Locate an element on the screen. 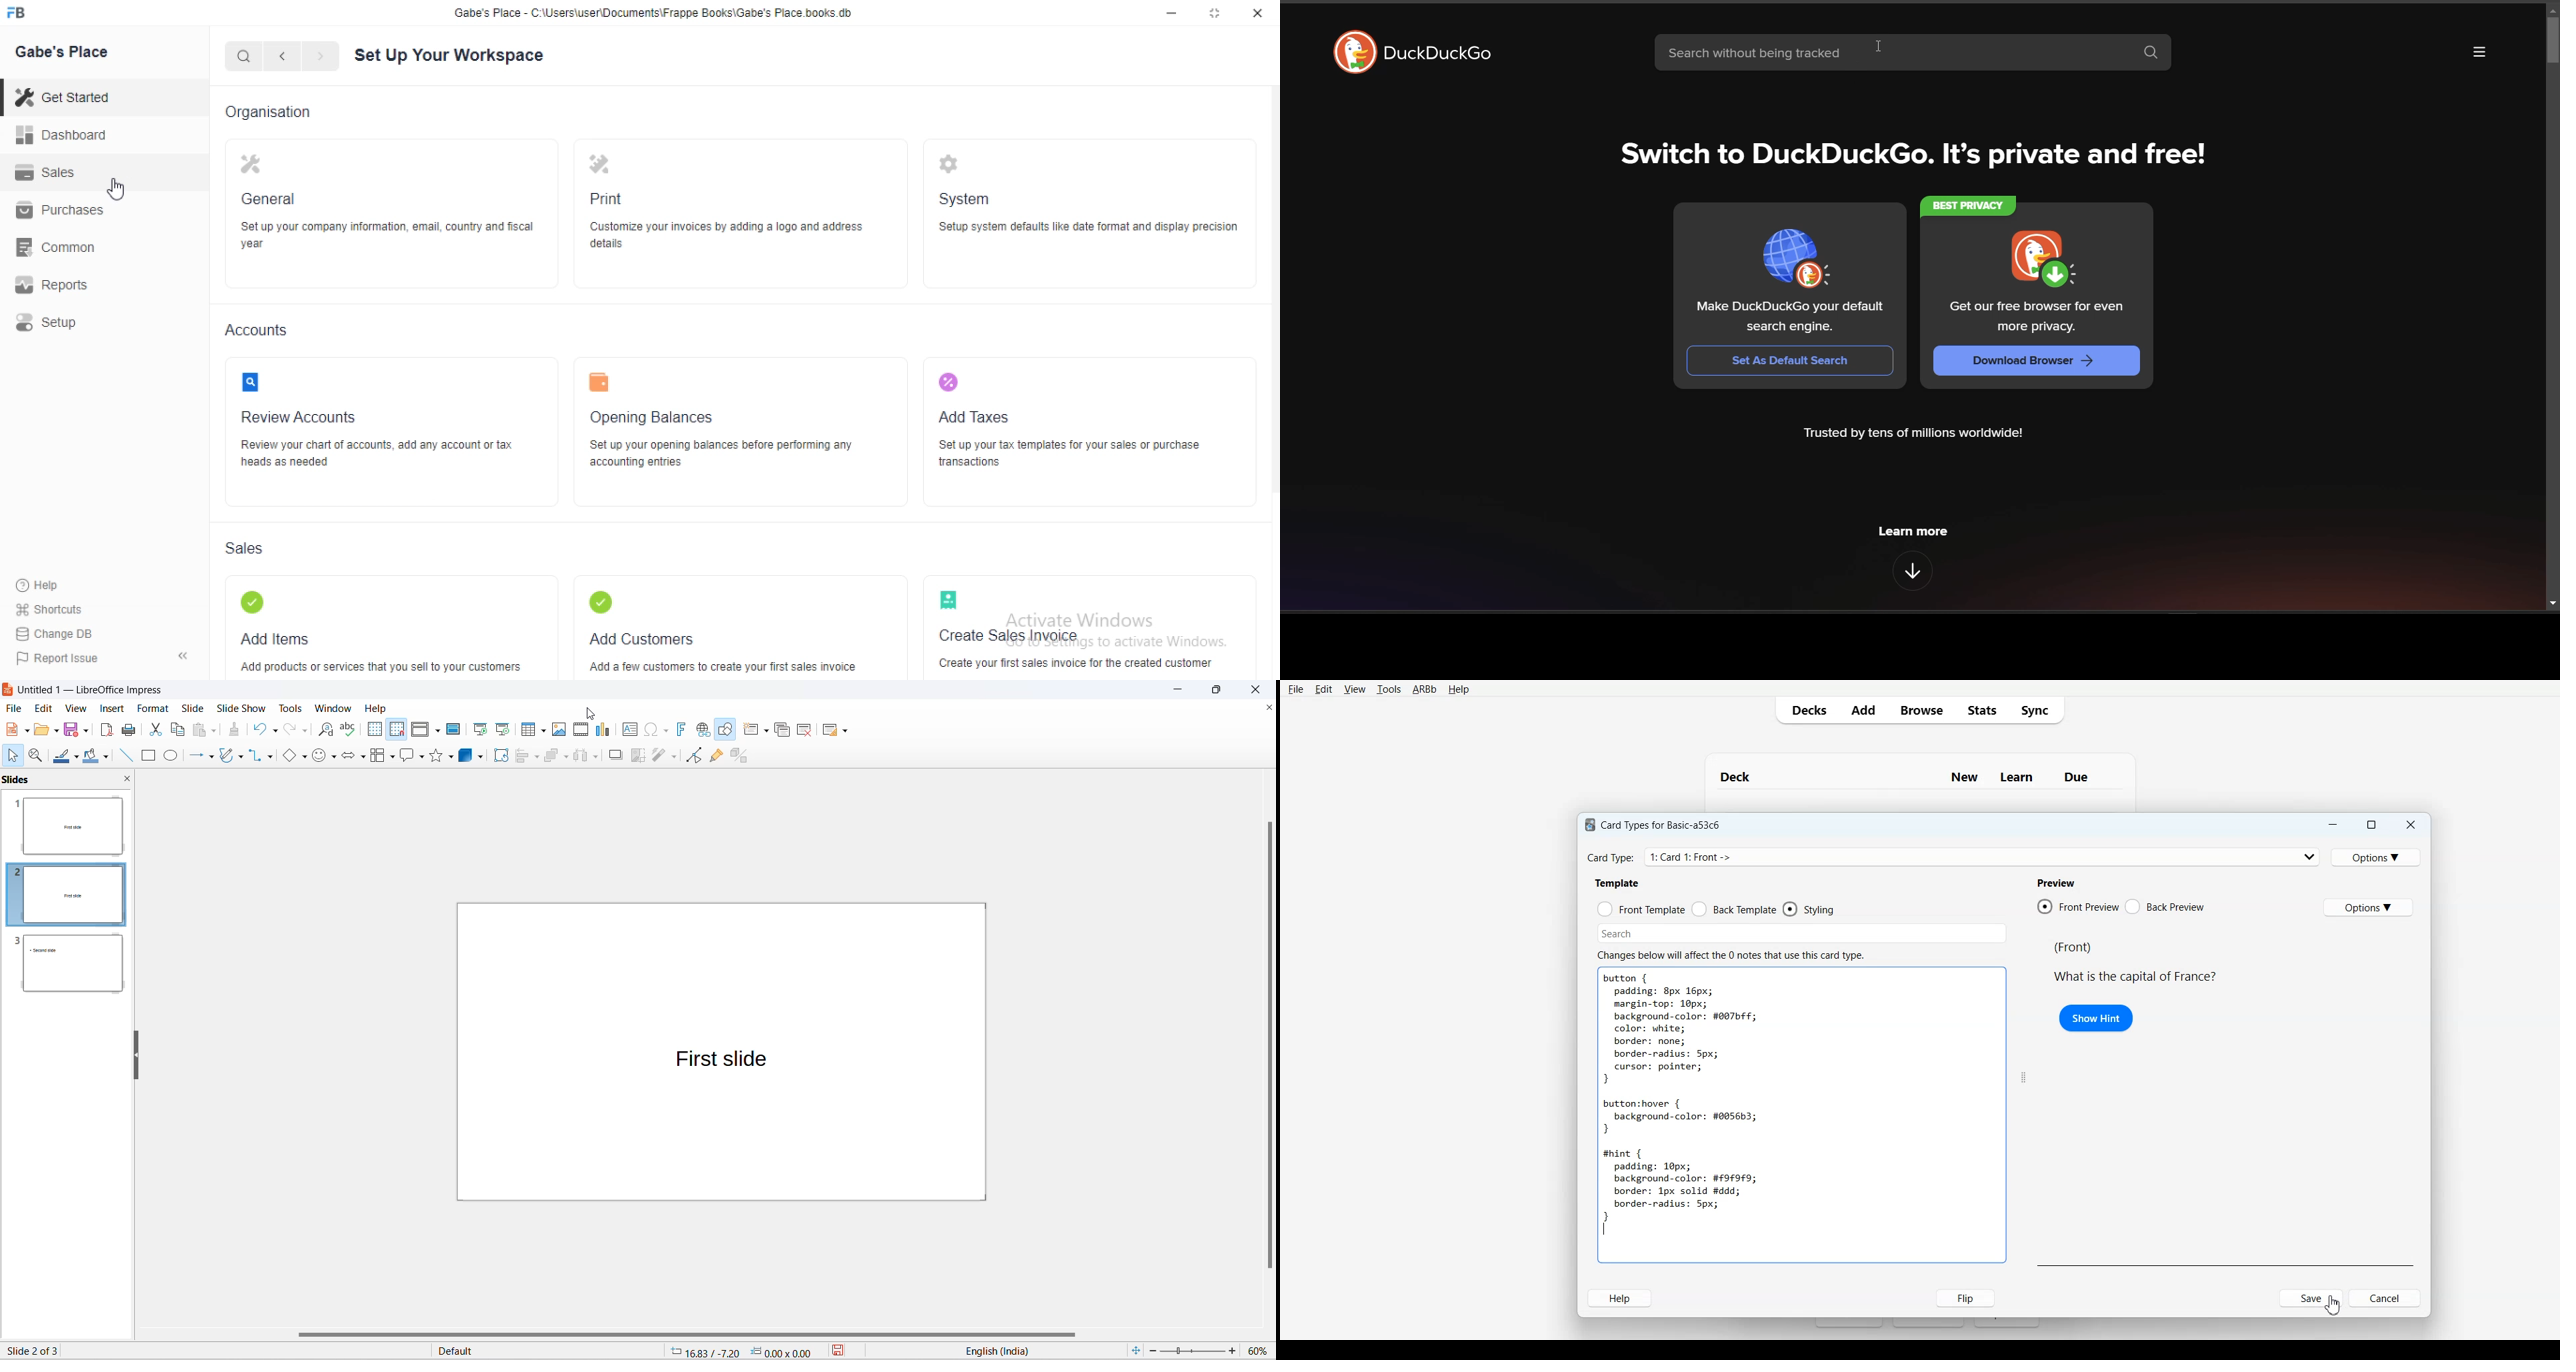 This screenshot has height=1372, width=2576. undo options is located at coordinates (273, 729).